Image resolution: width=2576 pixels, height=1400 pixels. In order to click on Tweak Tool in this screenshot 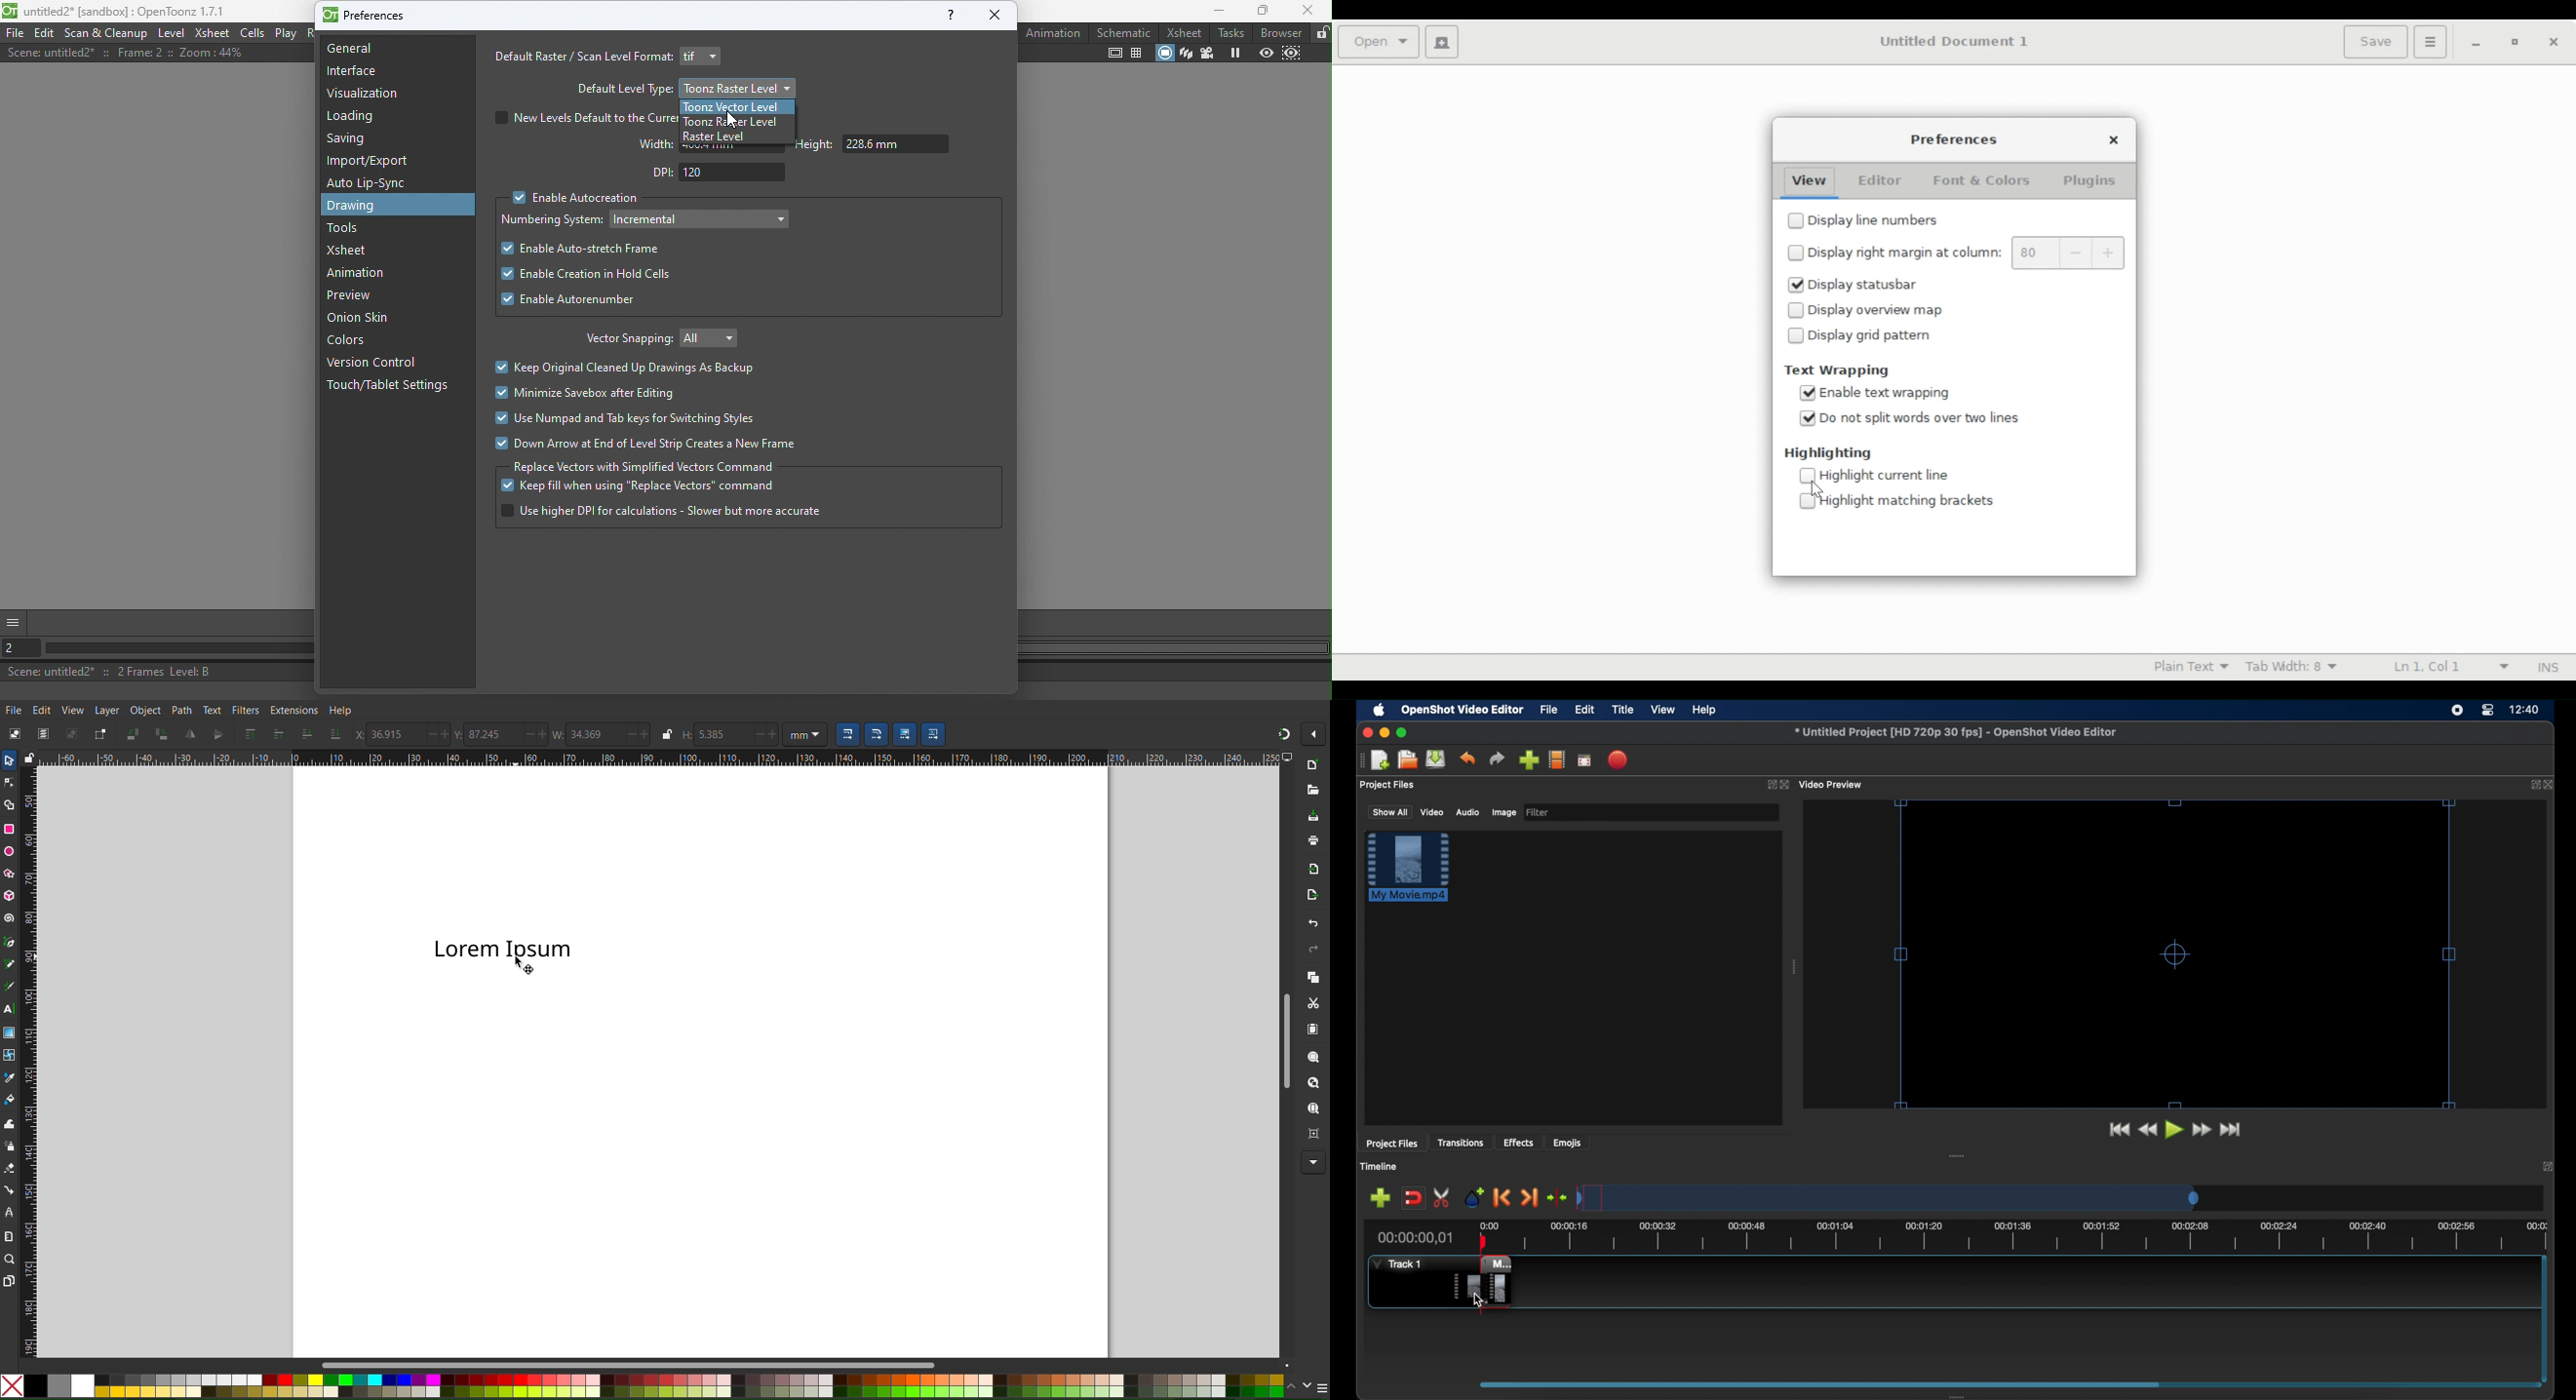, I will do `click(11, 1123)`.